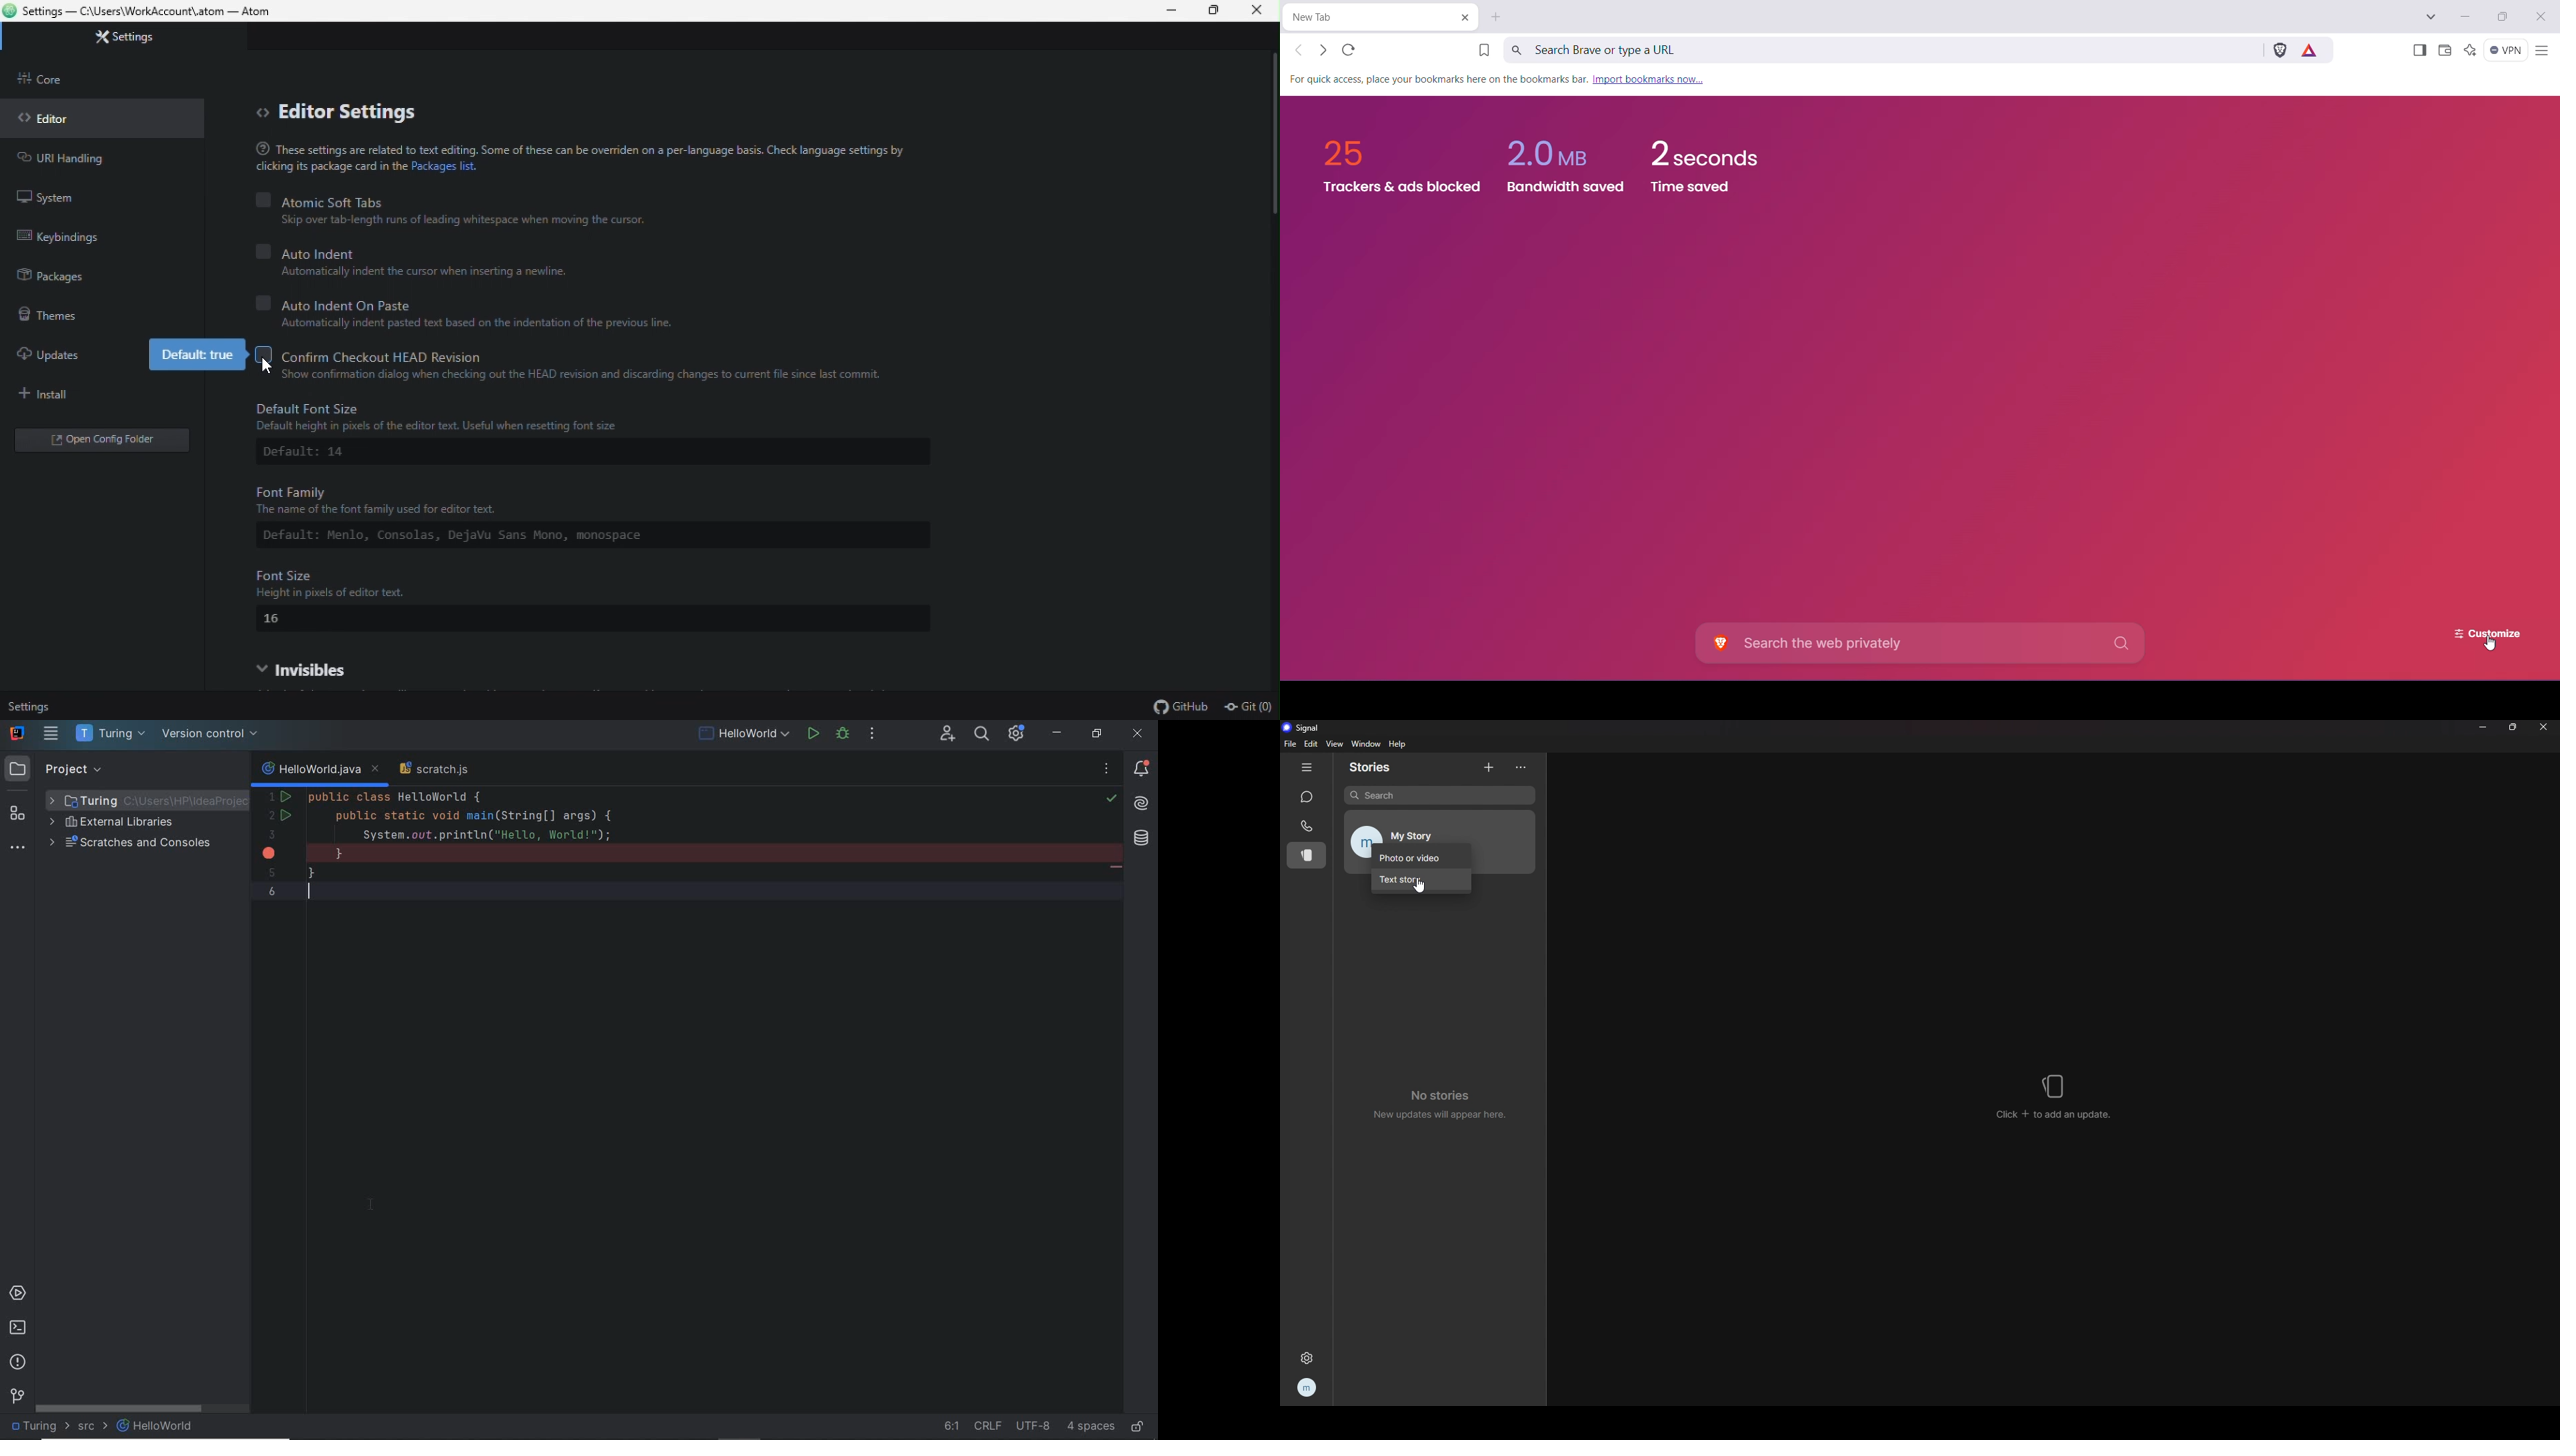 This screenshot has height=1456, width=2576. I want to click on search, so click(1441, 795).